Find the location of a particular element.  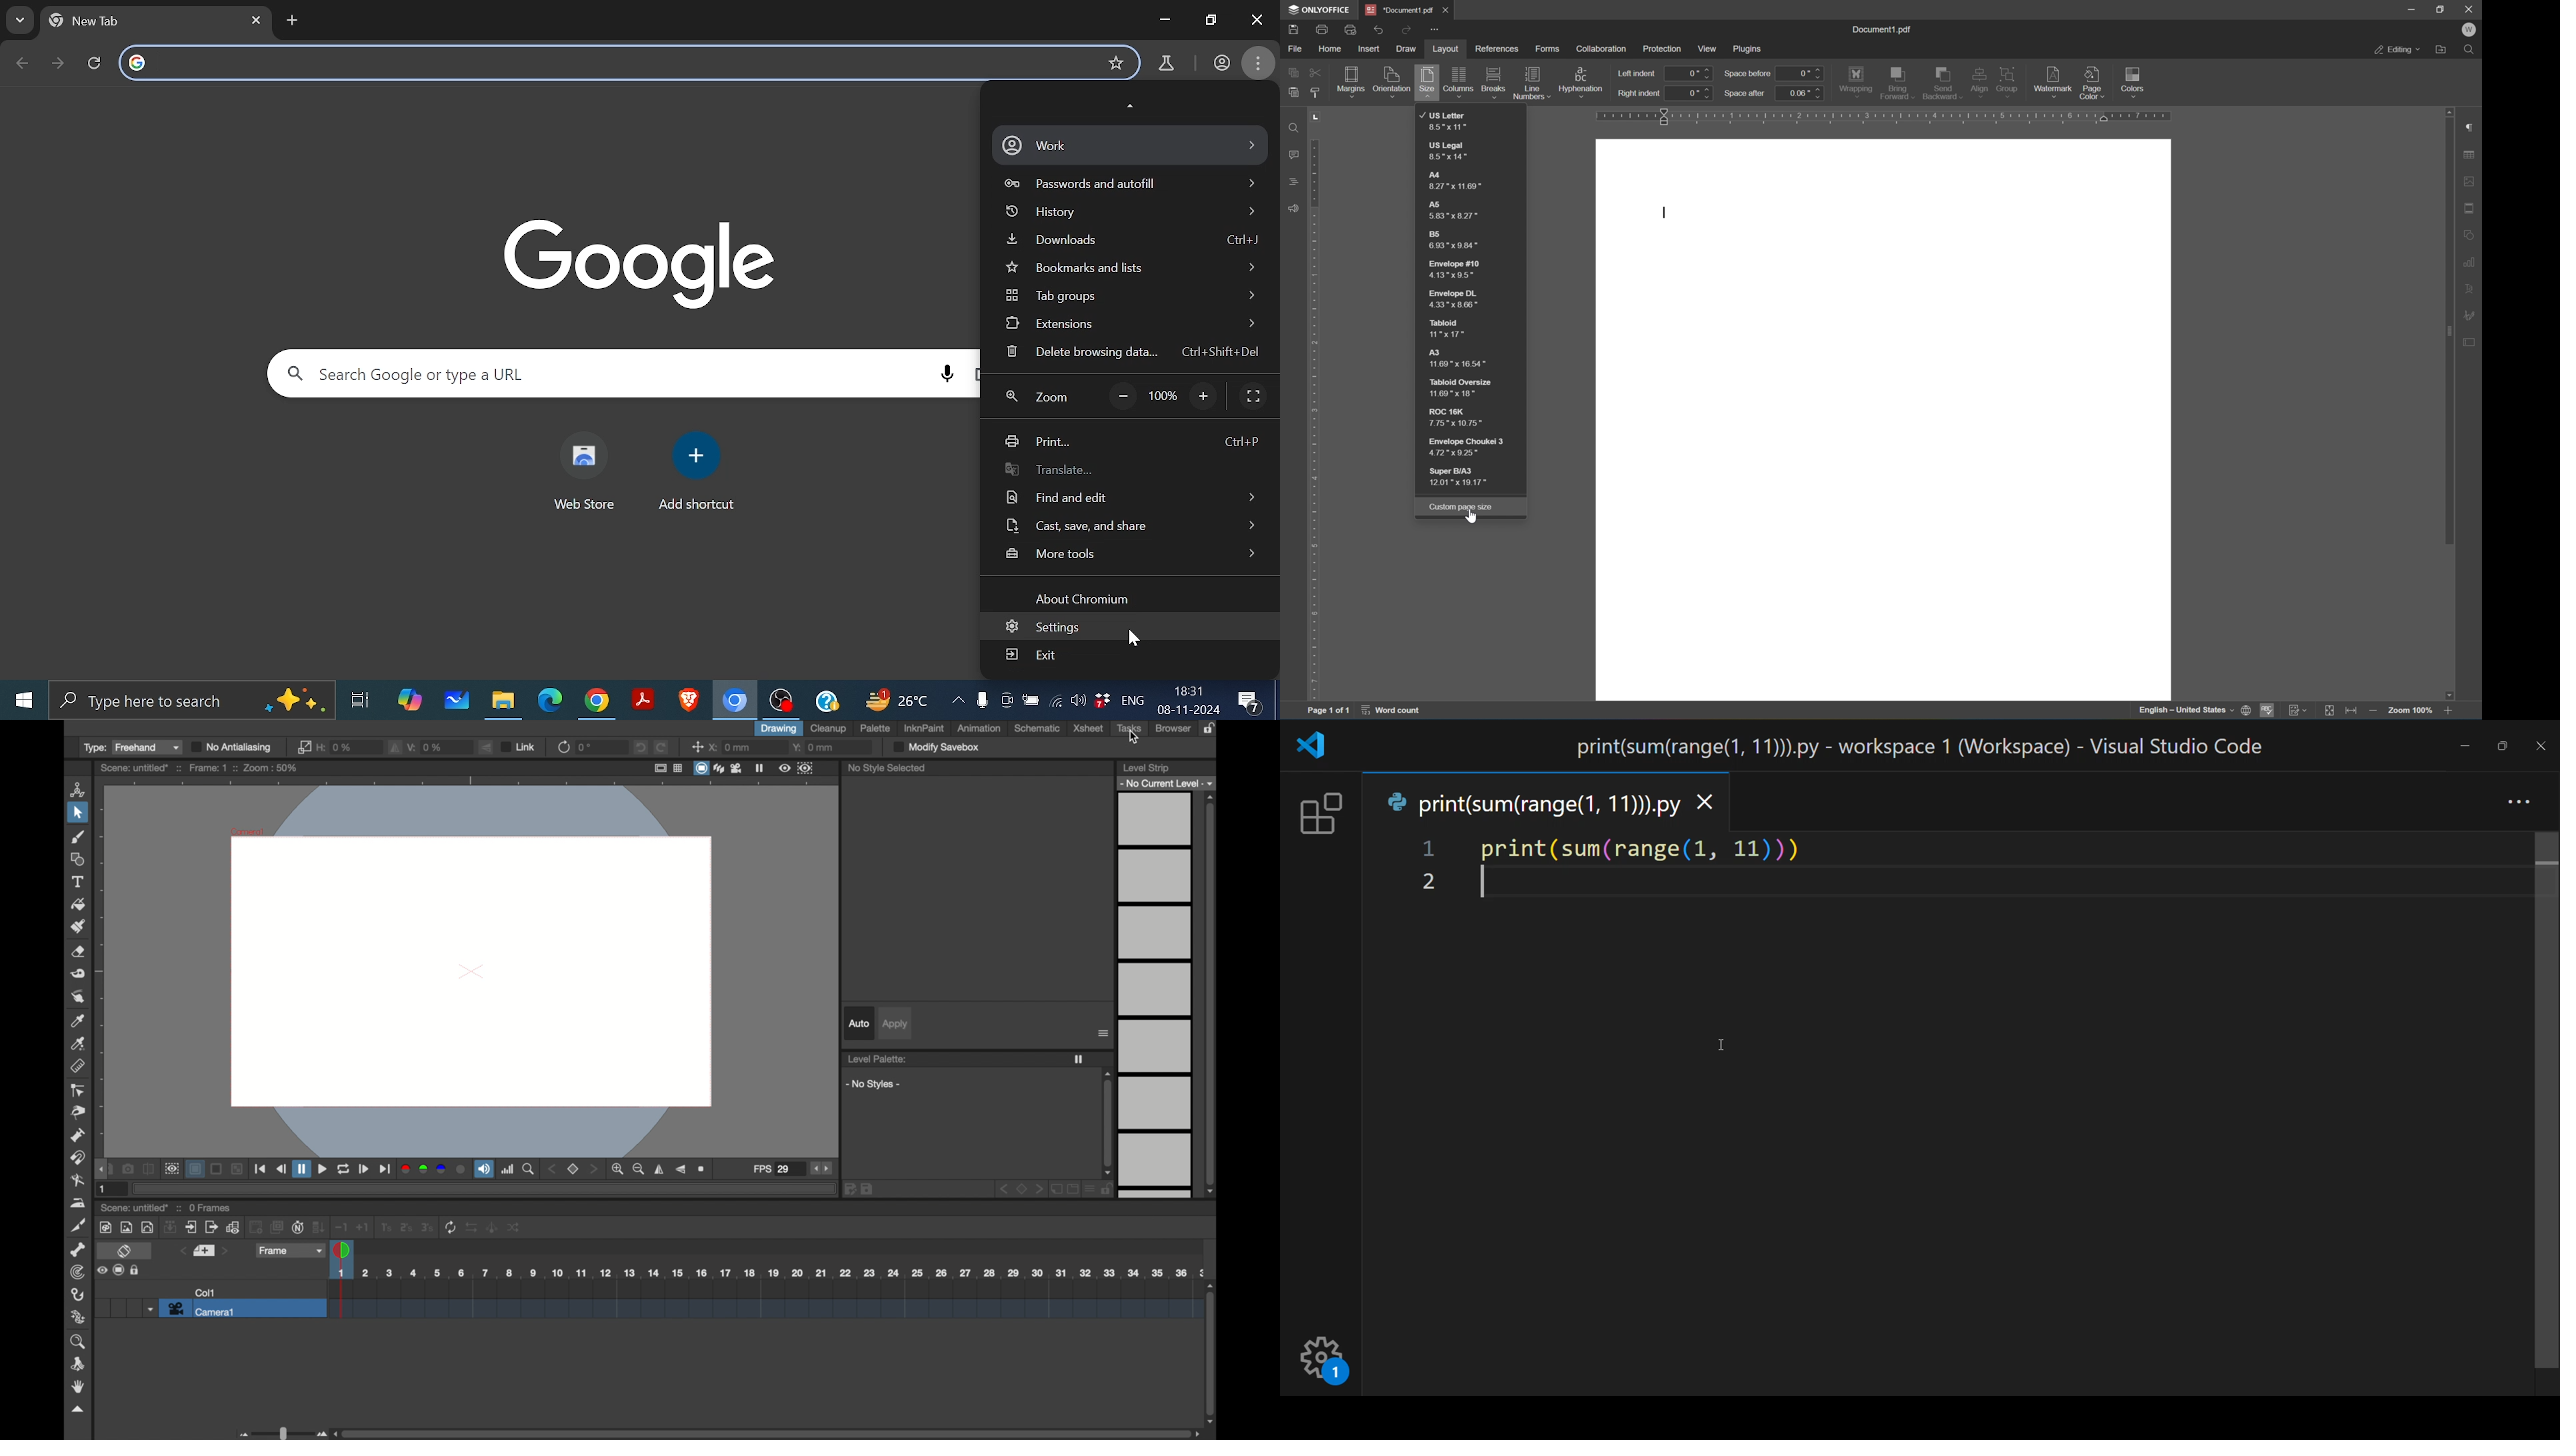

undo is located at coordinates (641, 747).